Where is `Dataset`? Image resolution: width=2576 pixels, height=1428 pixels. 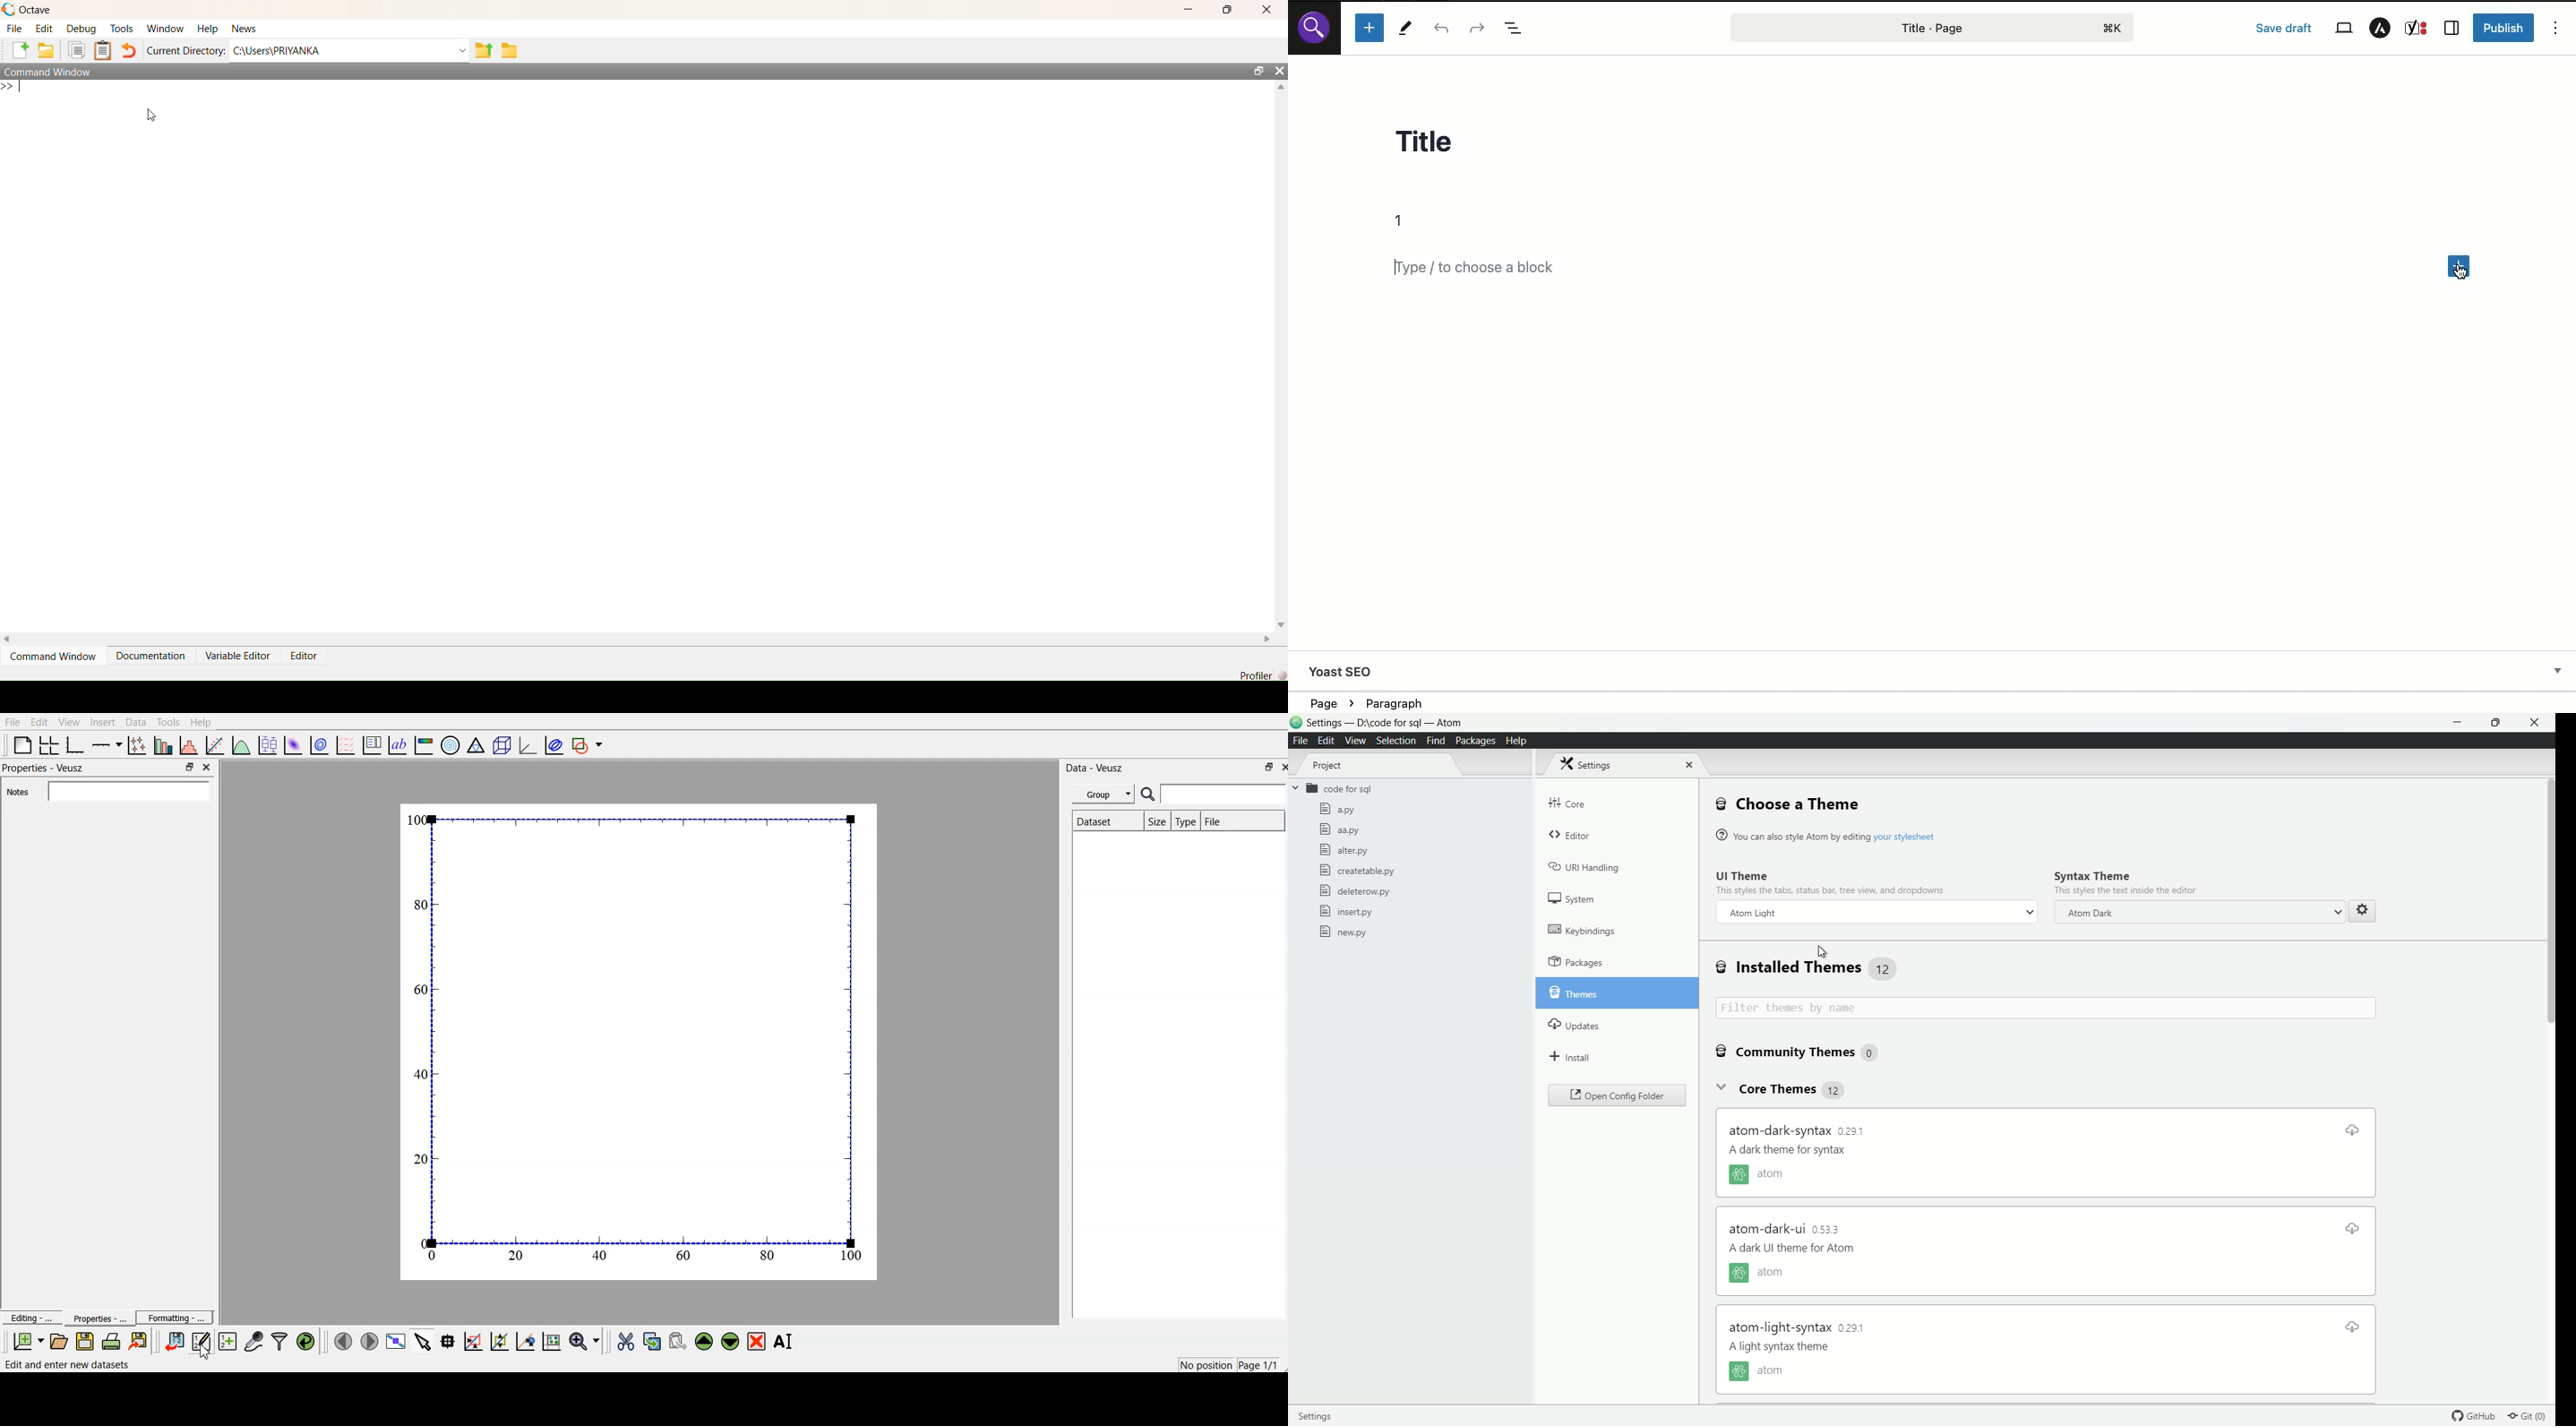
Dataset is located at coordinates (1103, 821).